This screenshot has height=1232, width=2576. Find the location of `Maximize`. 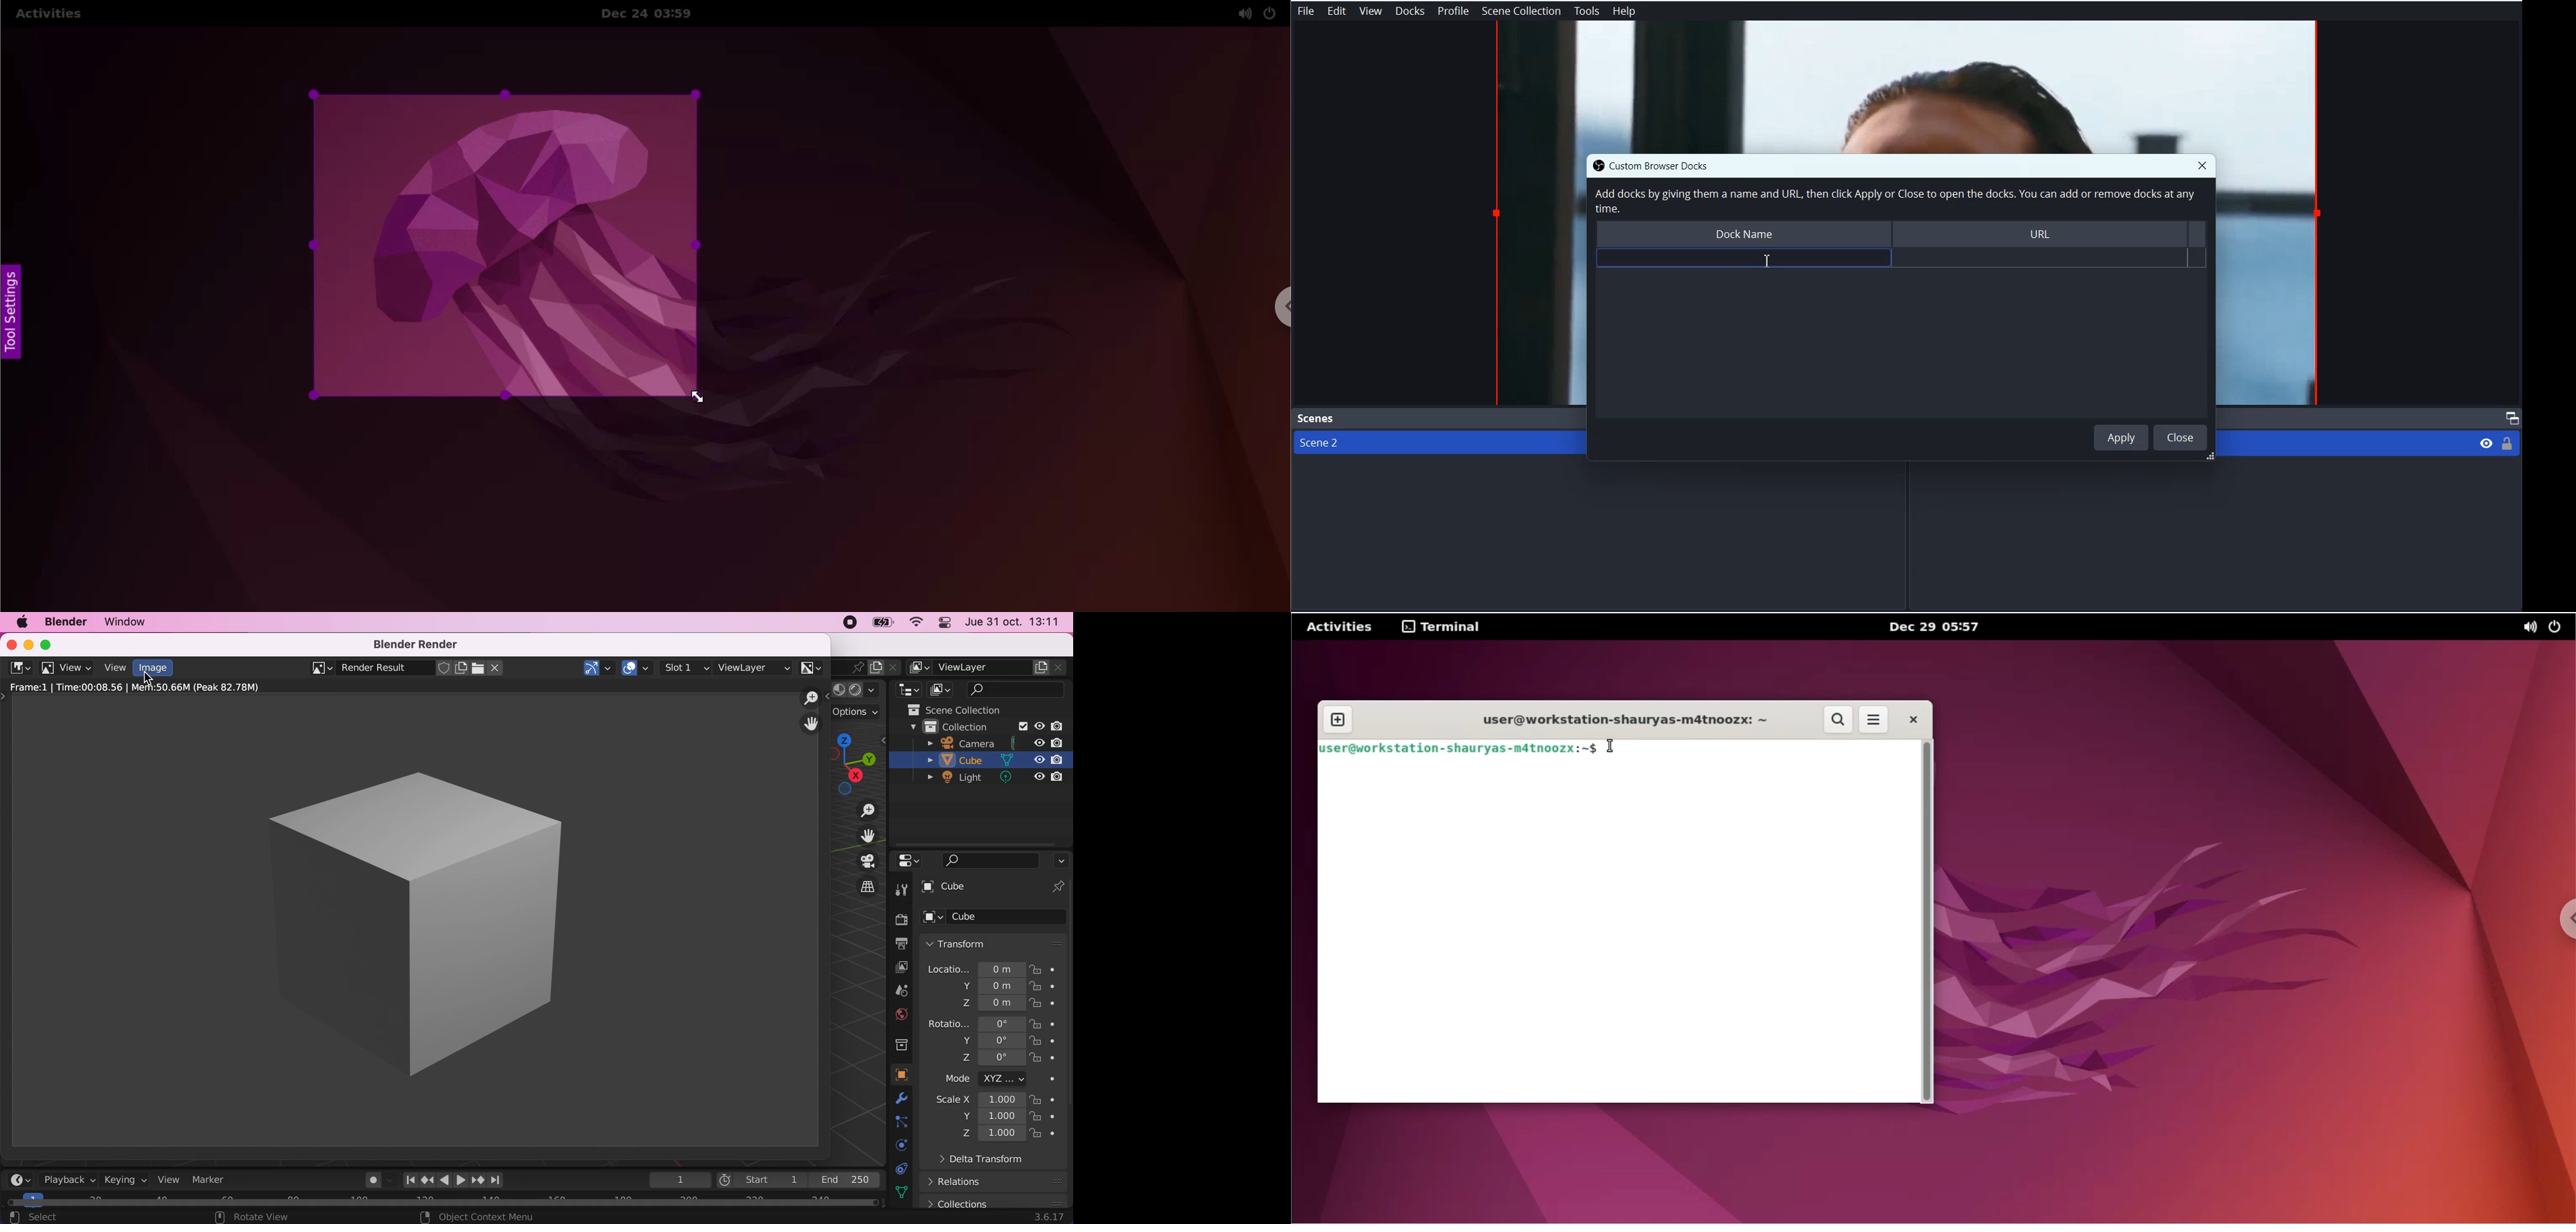

Maximize is located at coordinates (2510, 418).